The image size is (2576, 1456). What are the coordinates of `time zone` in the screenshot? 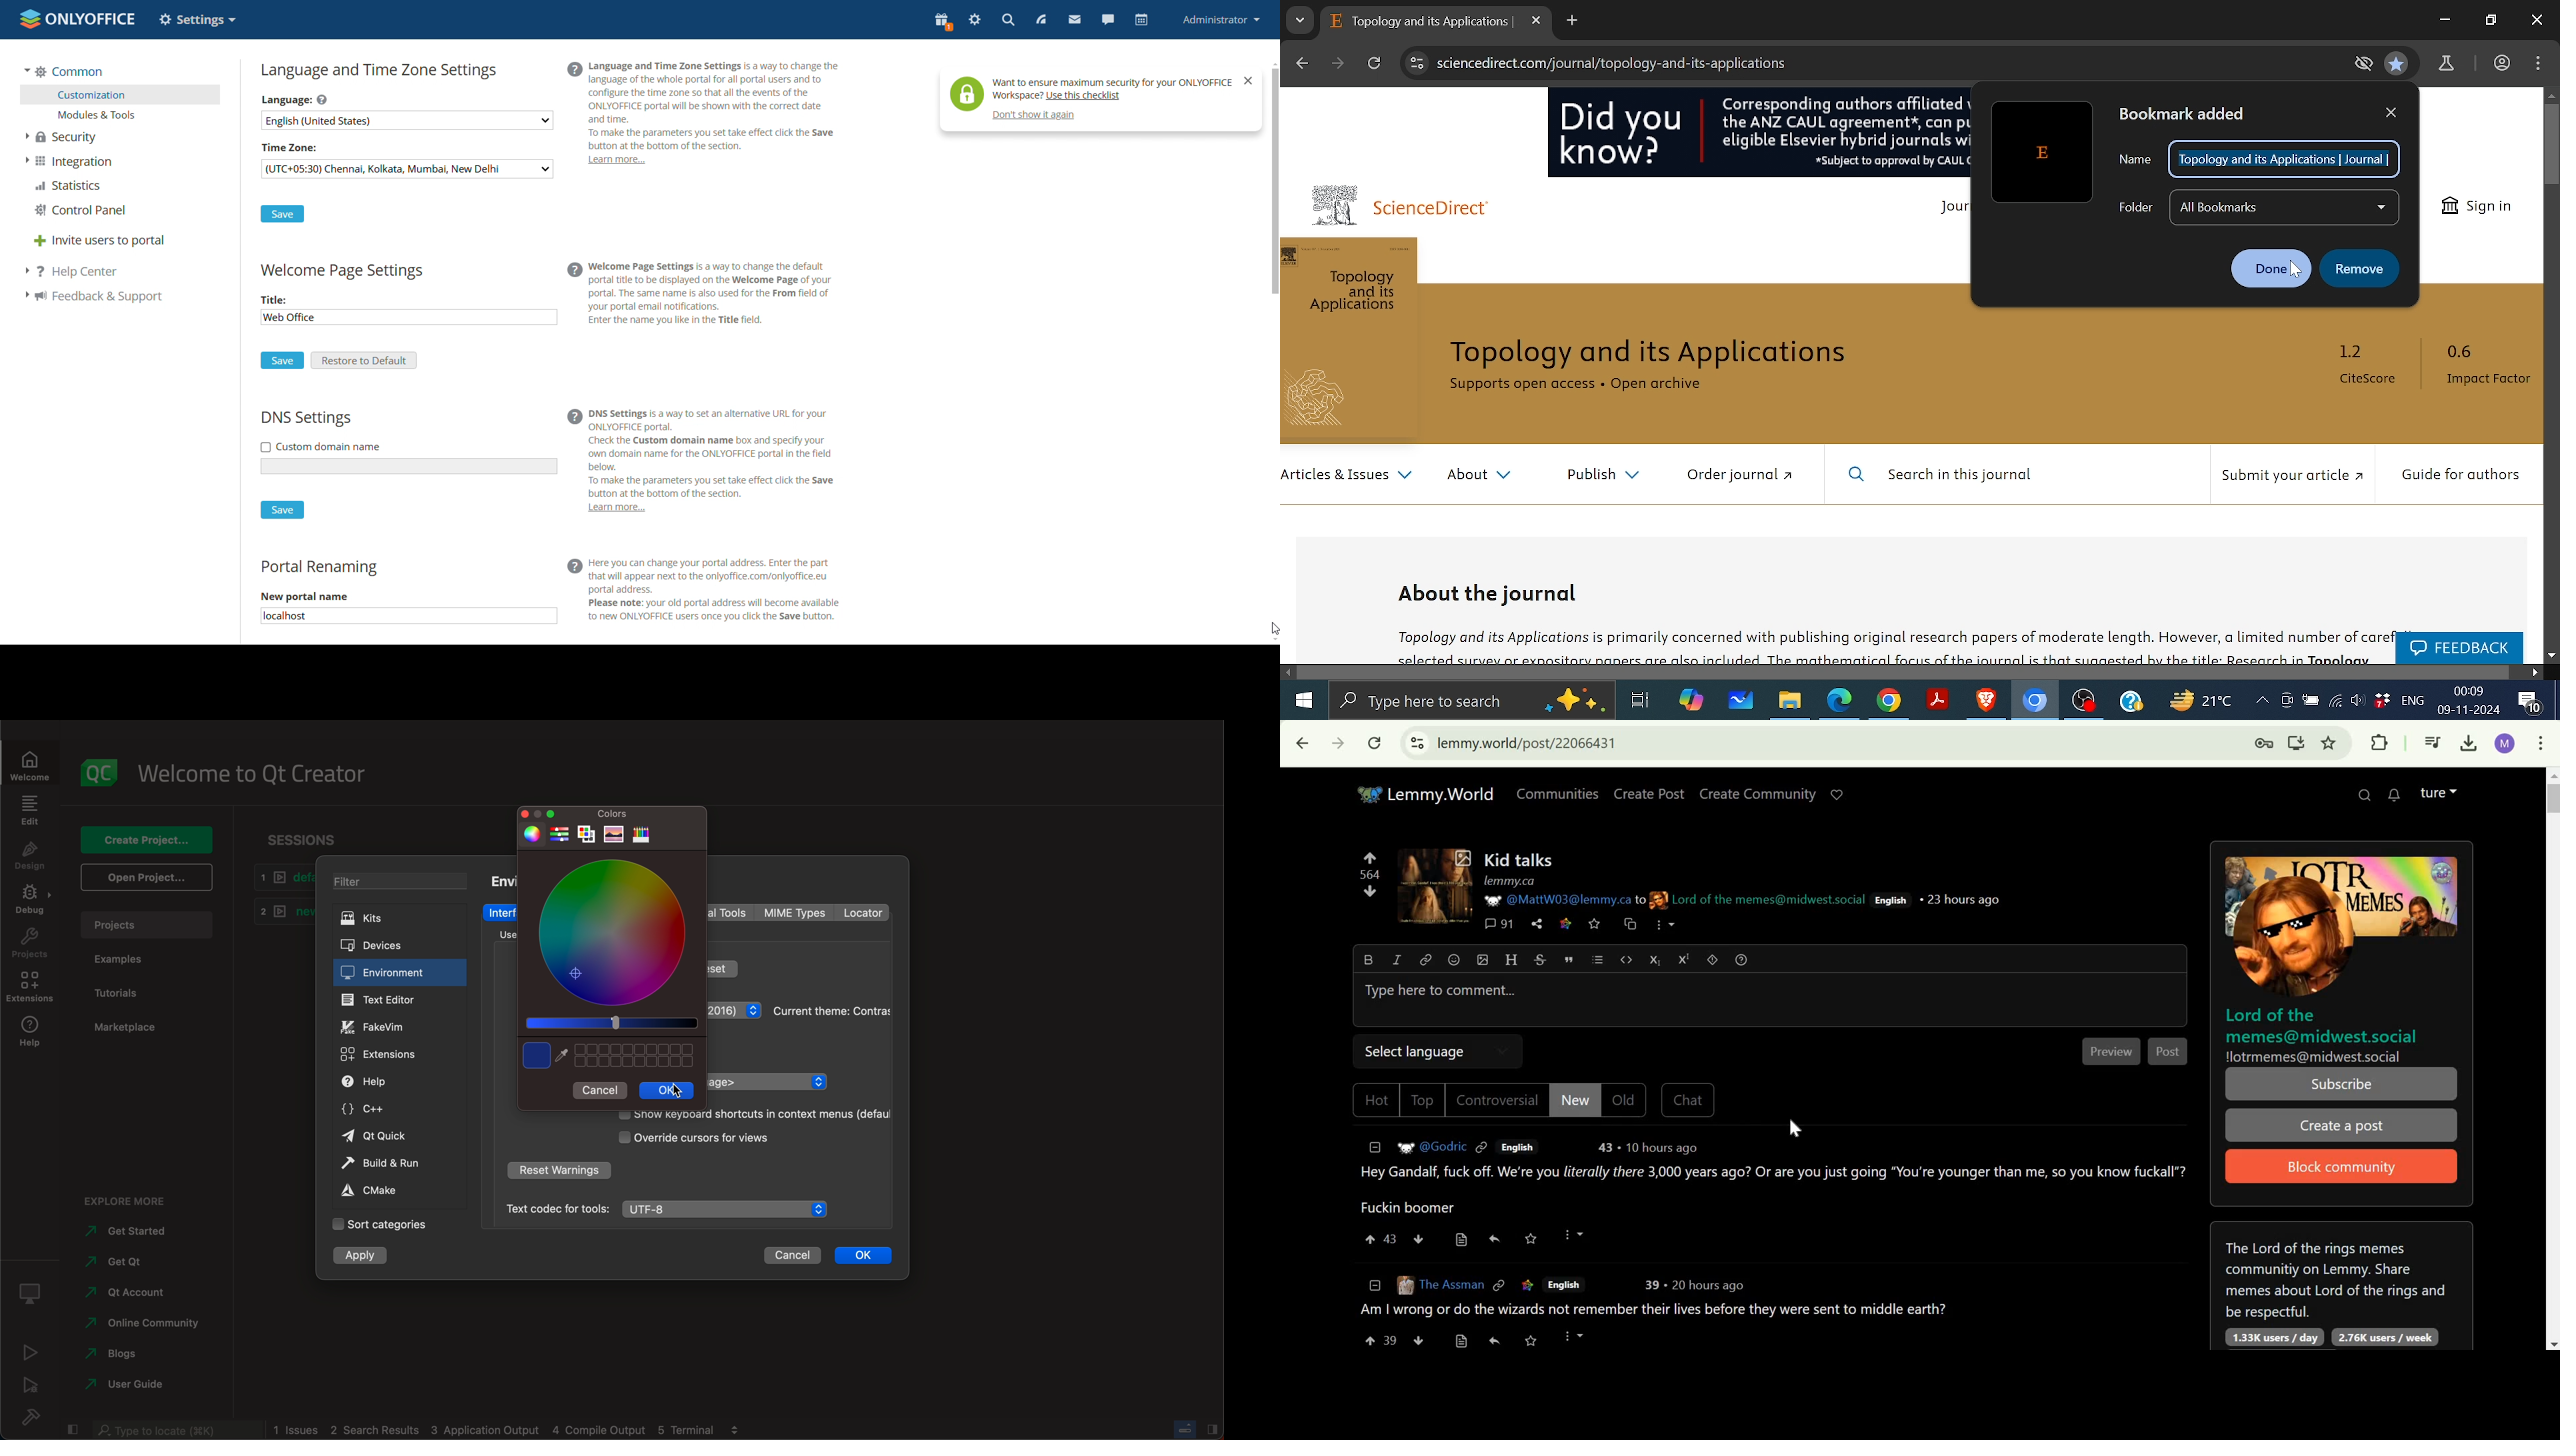 It's located at (291, 146).